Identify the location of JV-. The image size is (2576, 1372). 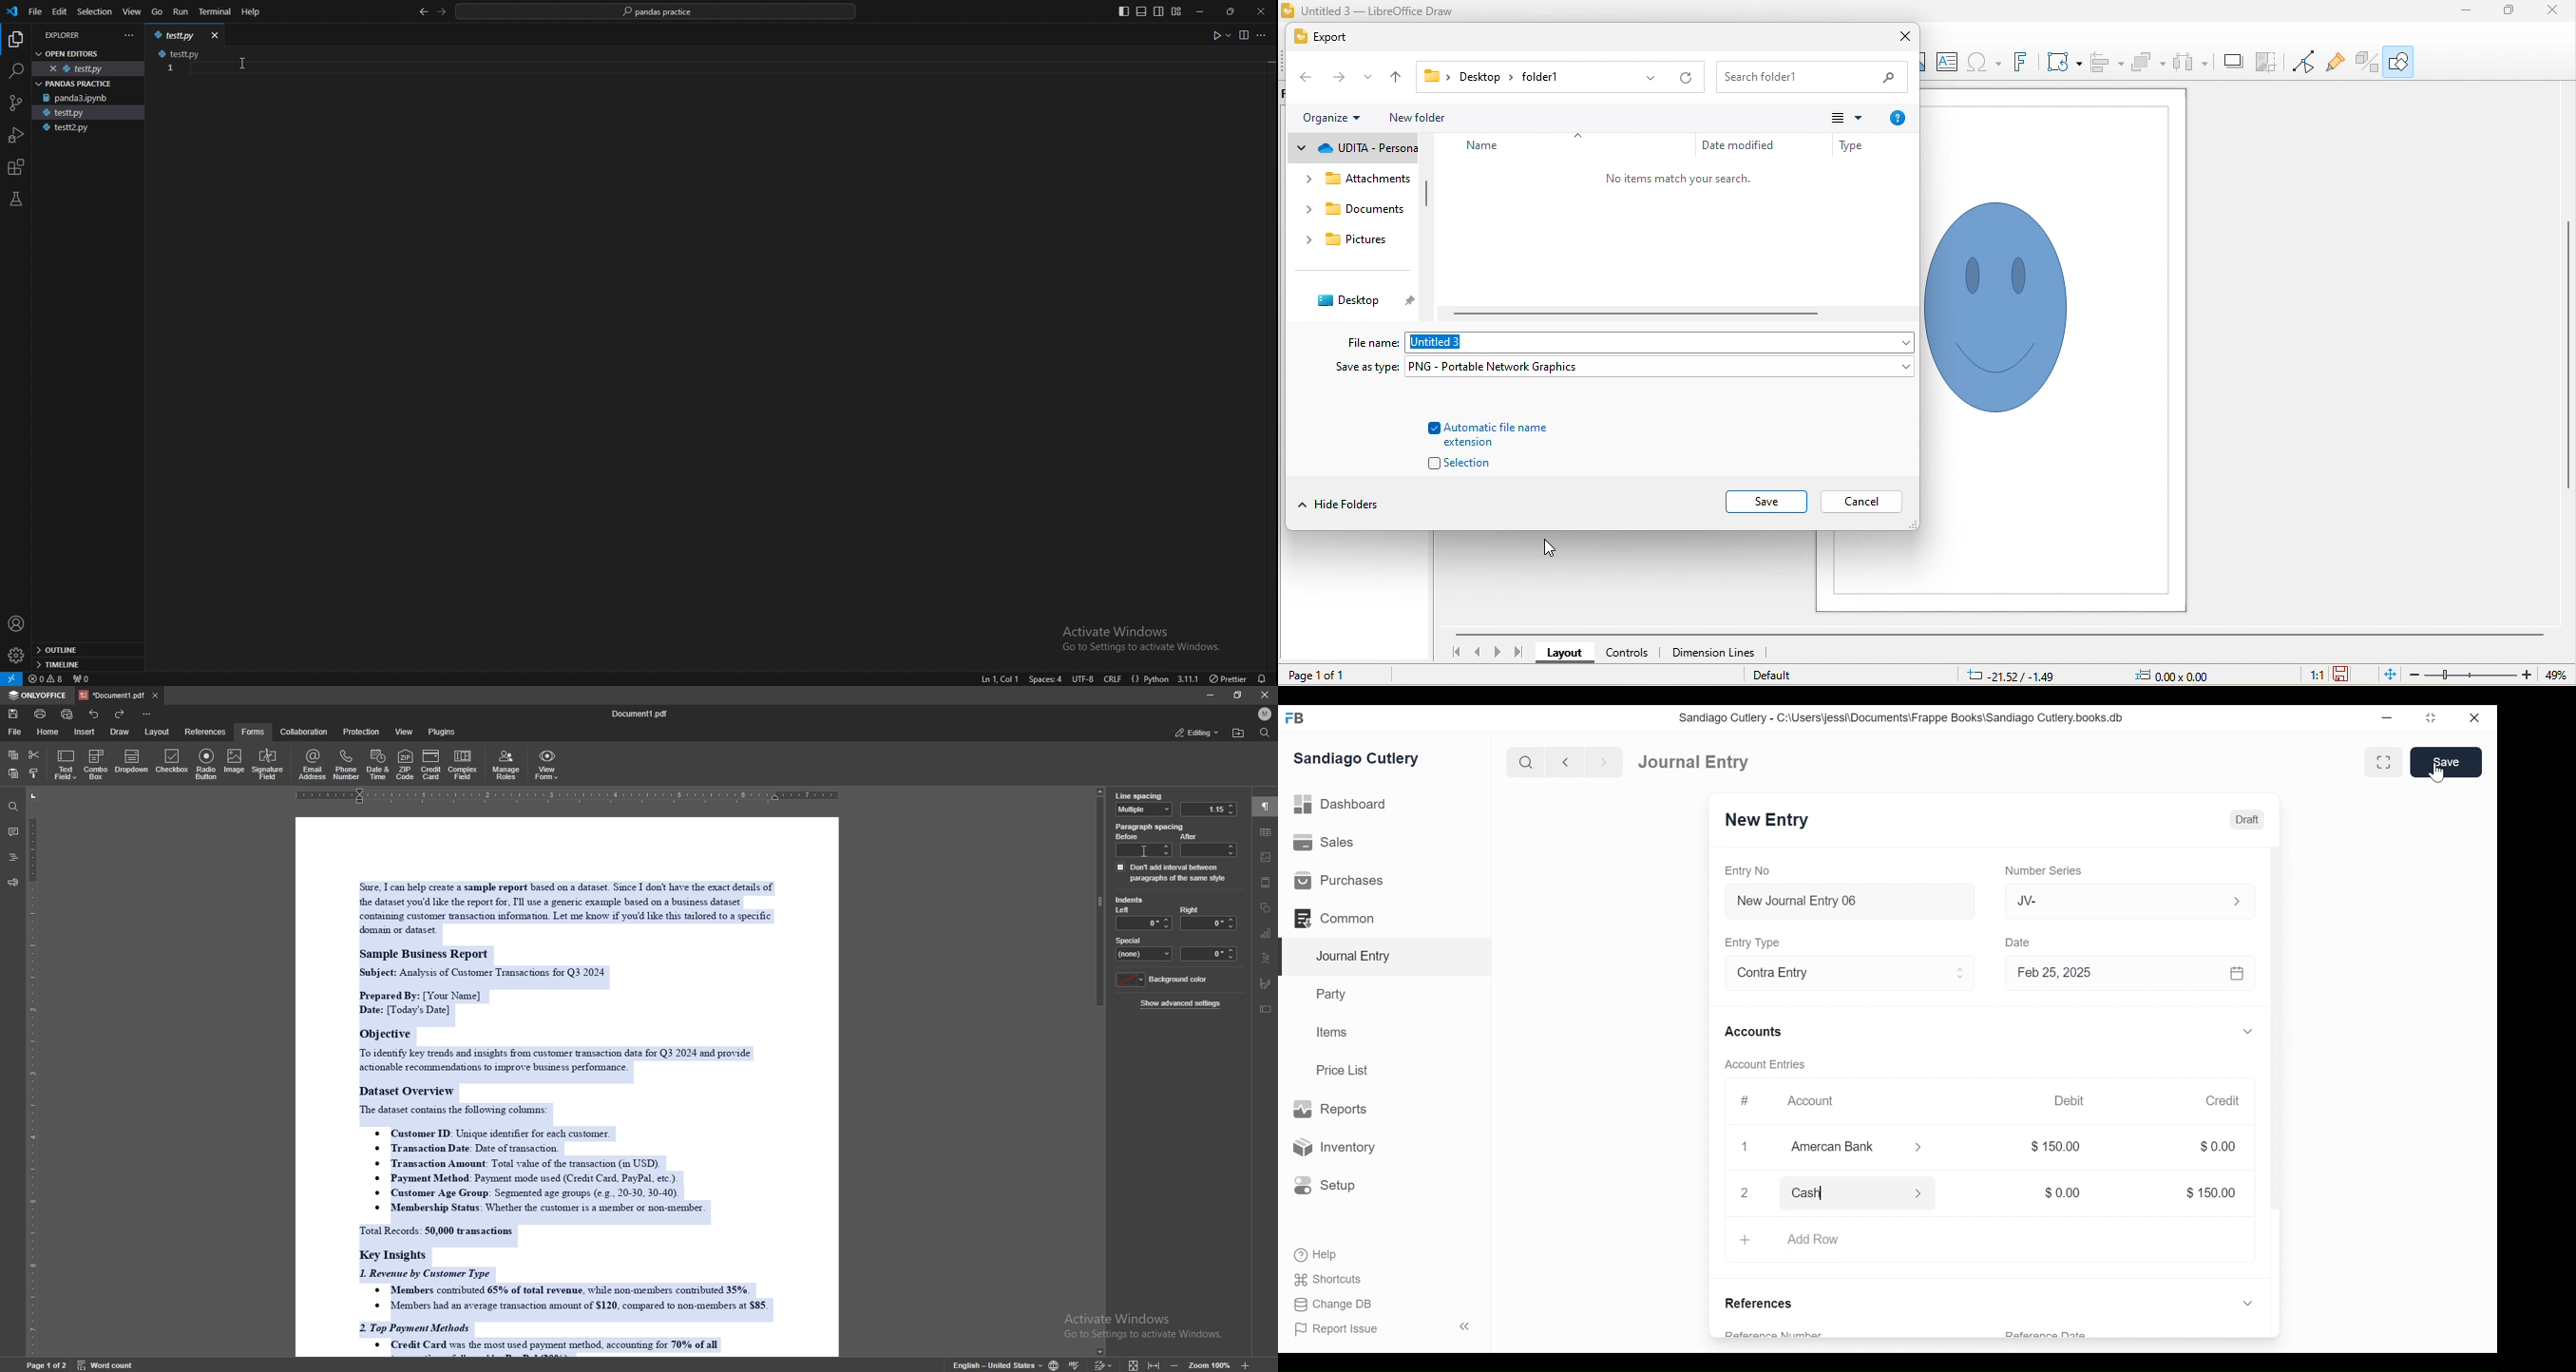
(2115, 899).